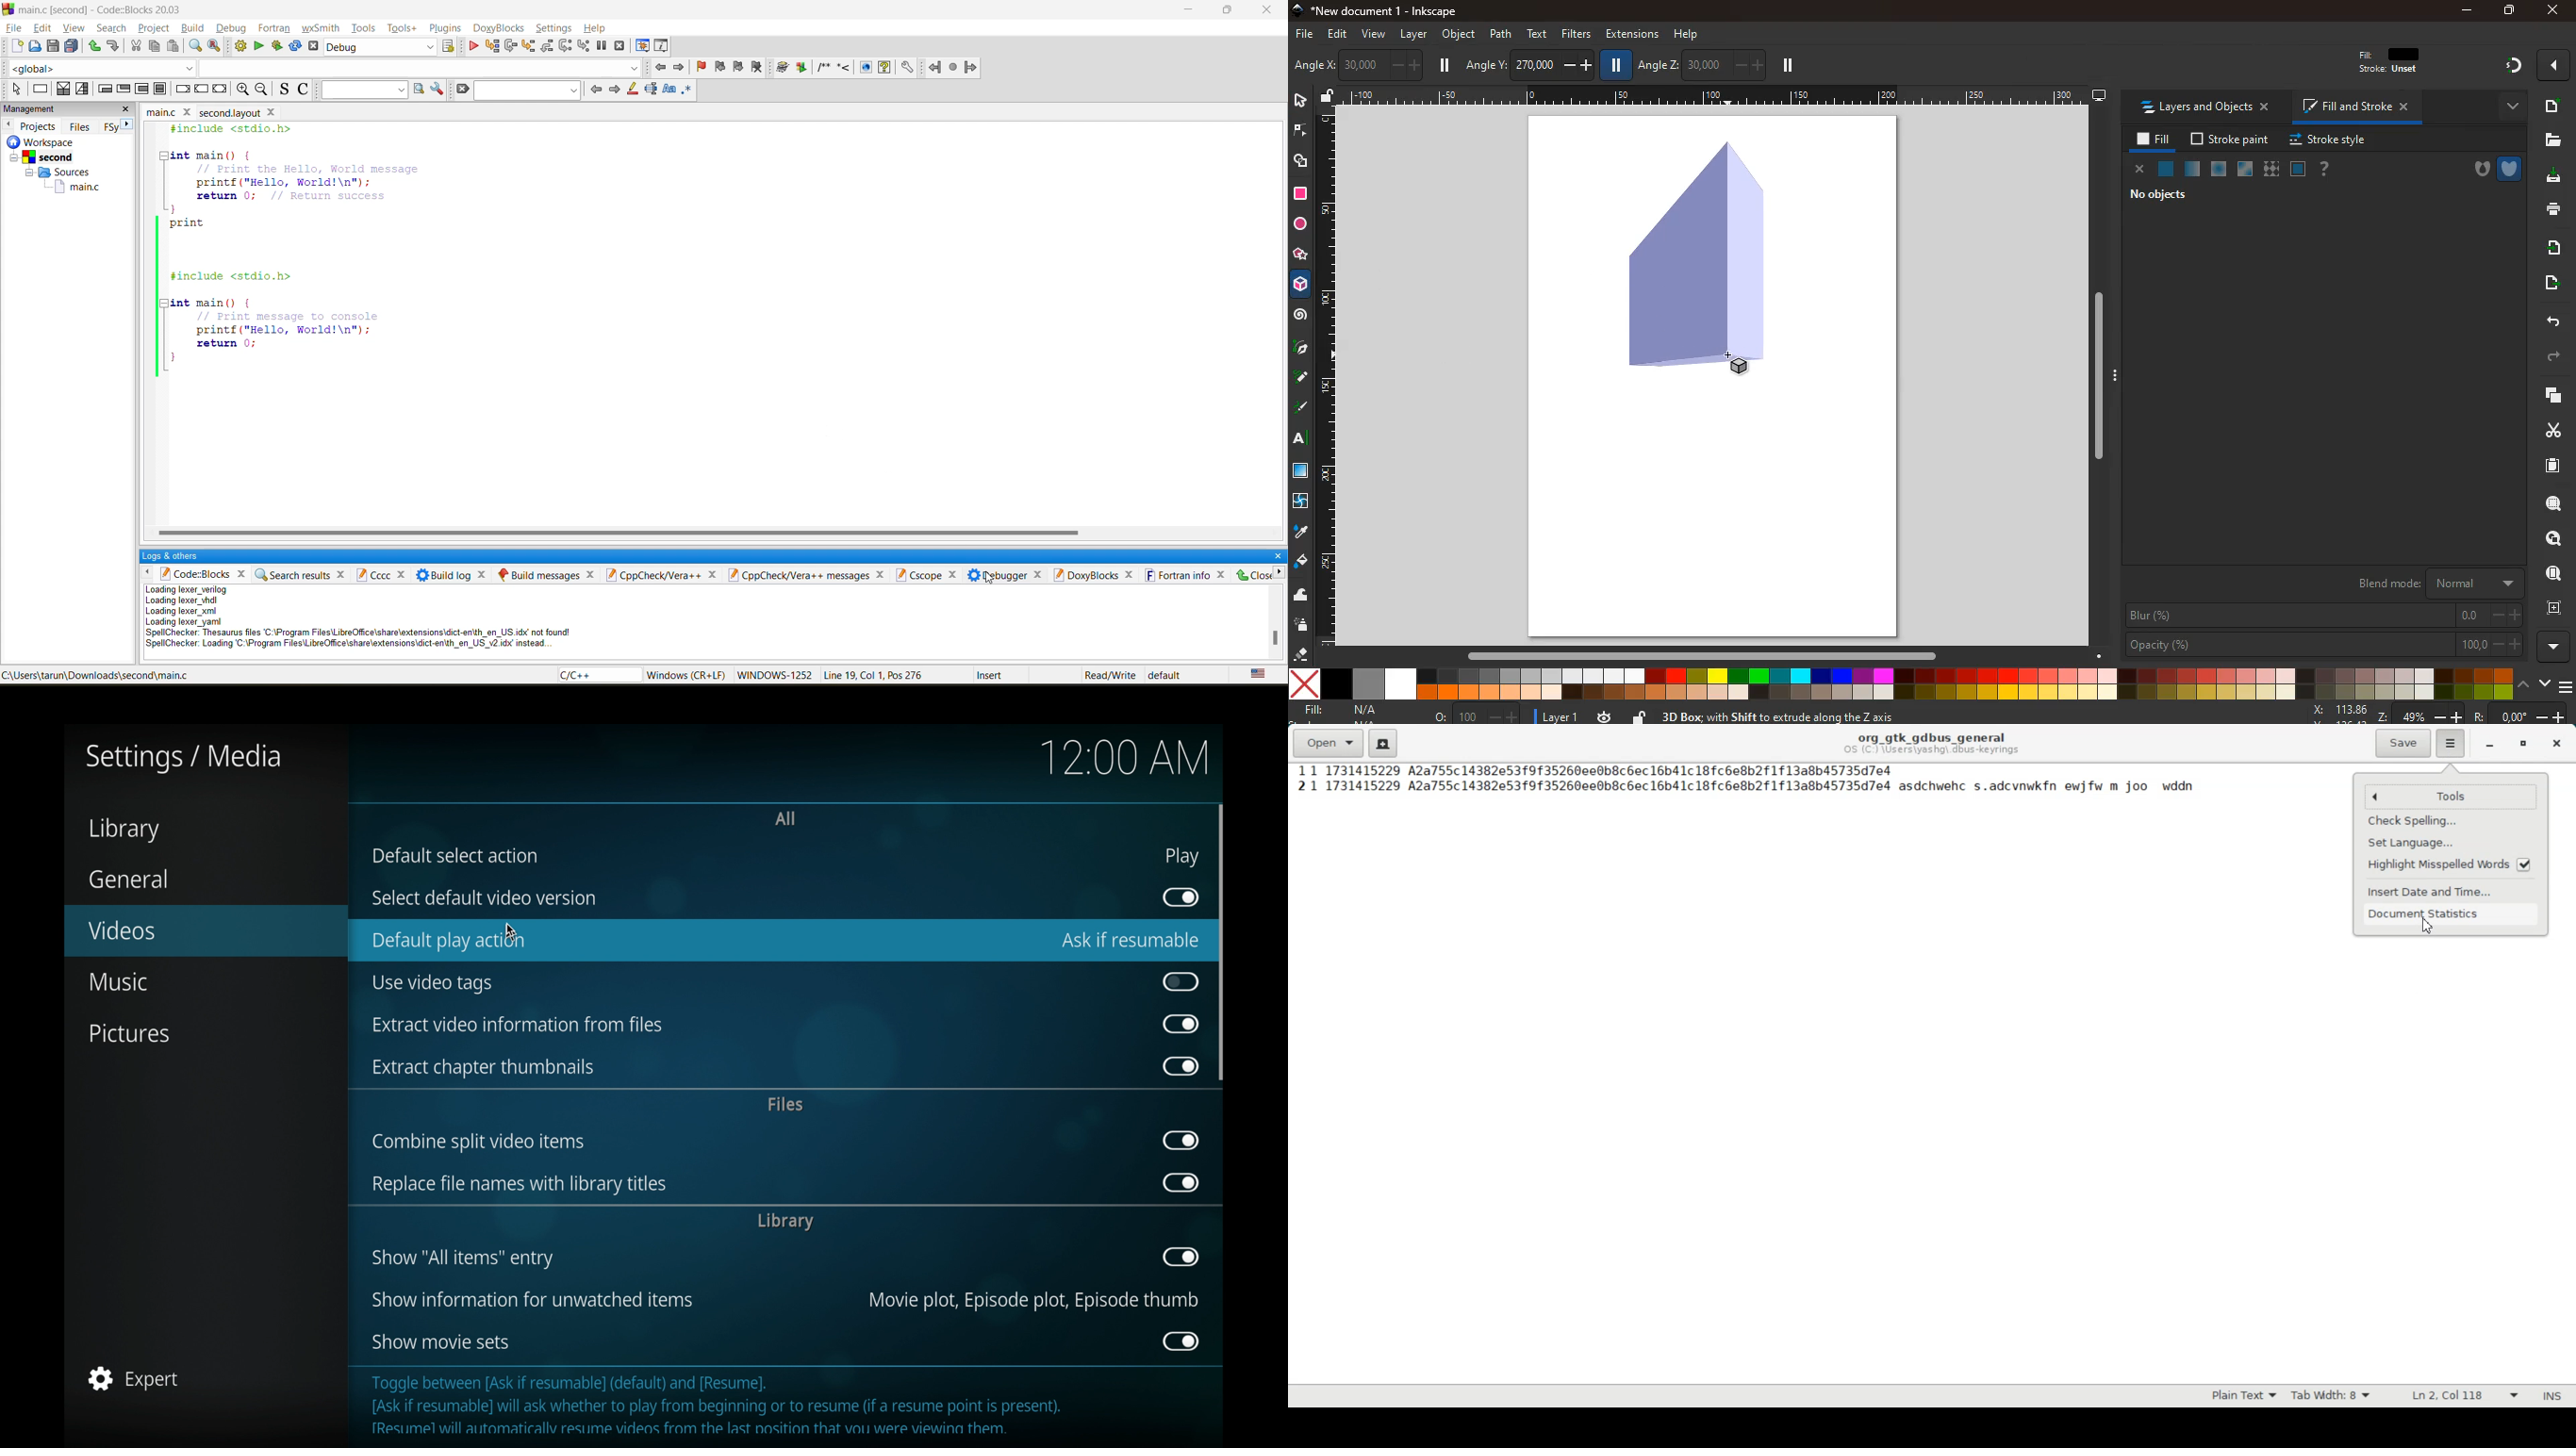 This screenshot has height=1456, width=2576. Describe the element at coordinates (1383, 743) in the screenshot. I see `Create a new document` at that location.